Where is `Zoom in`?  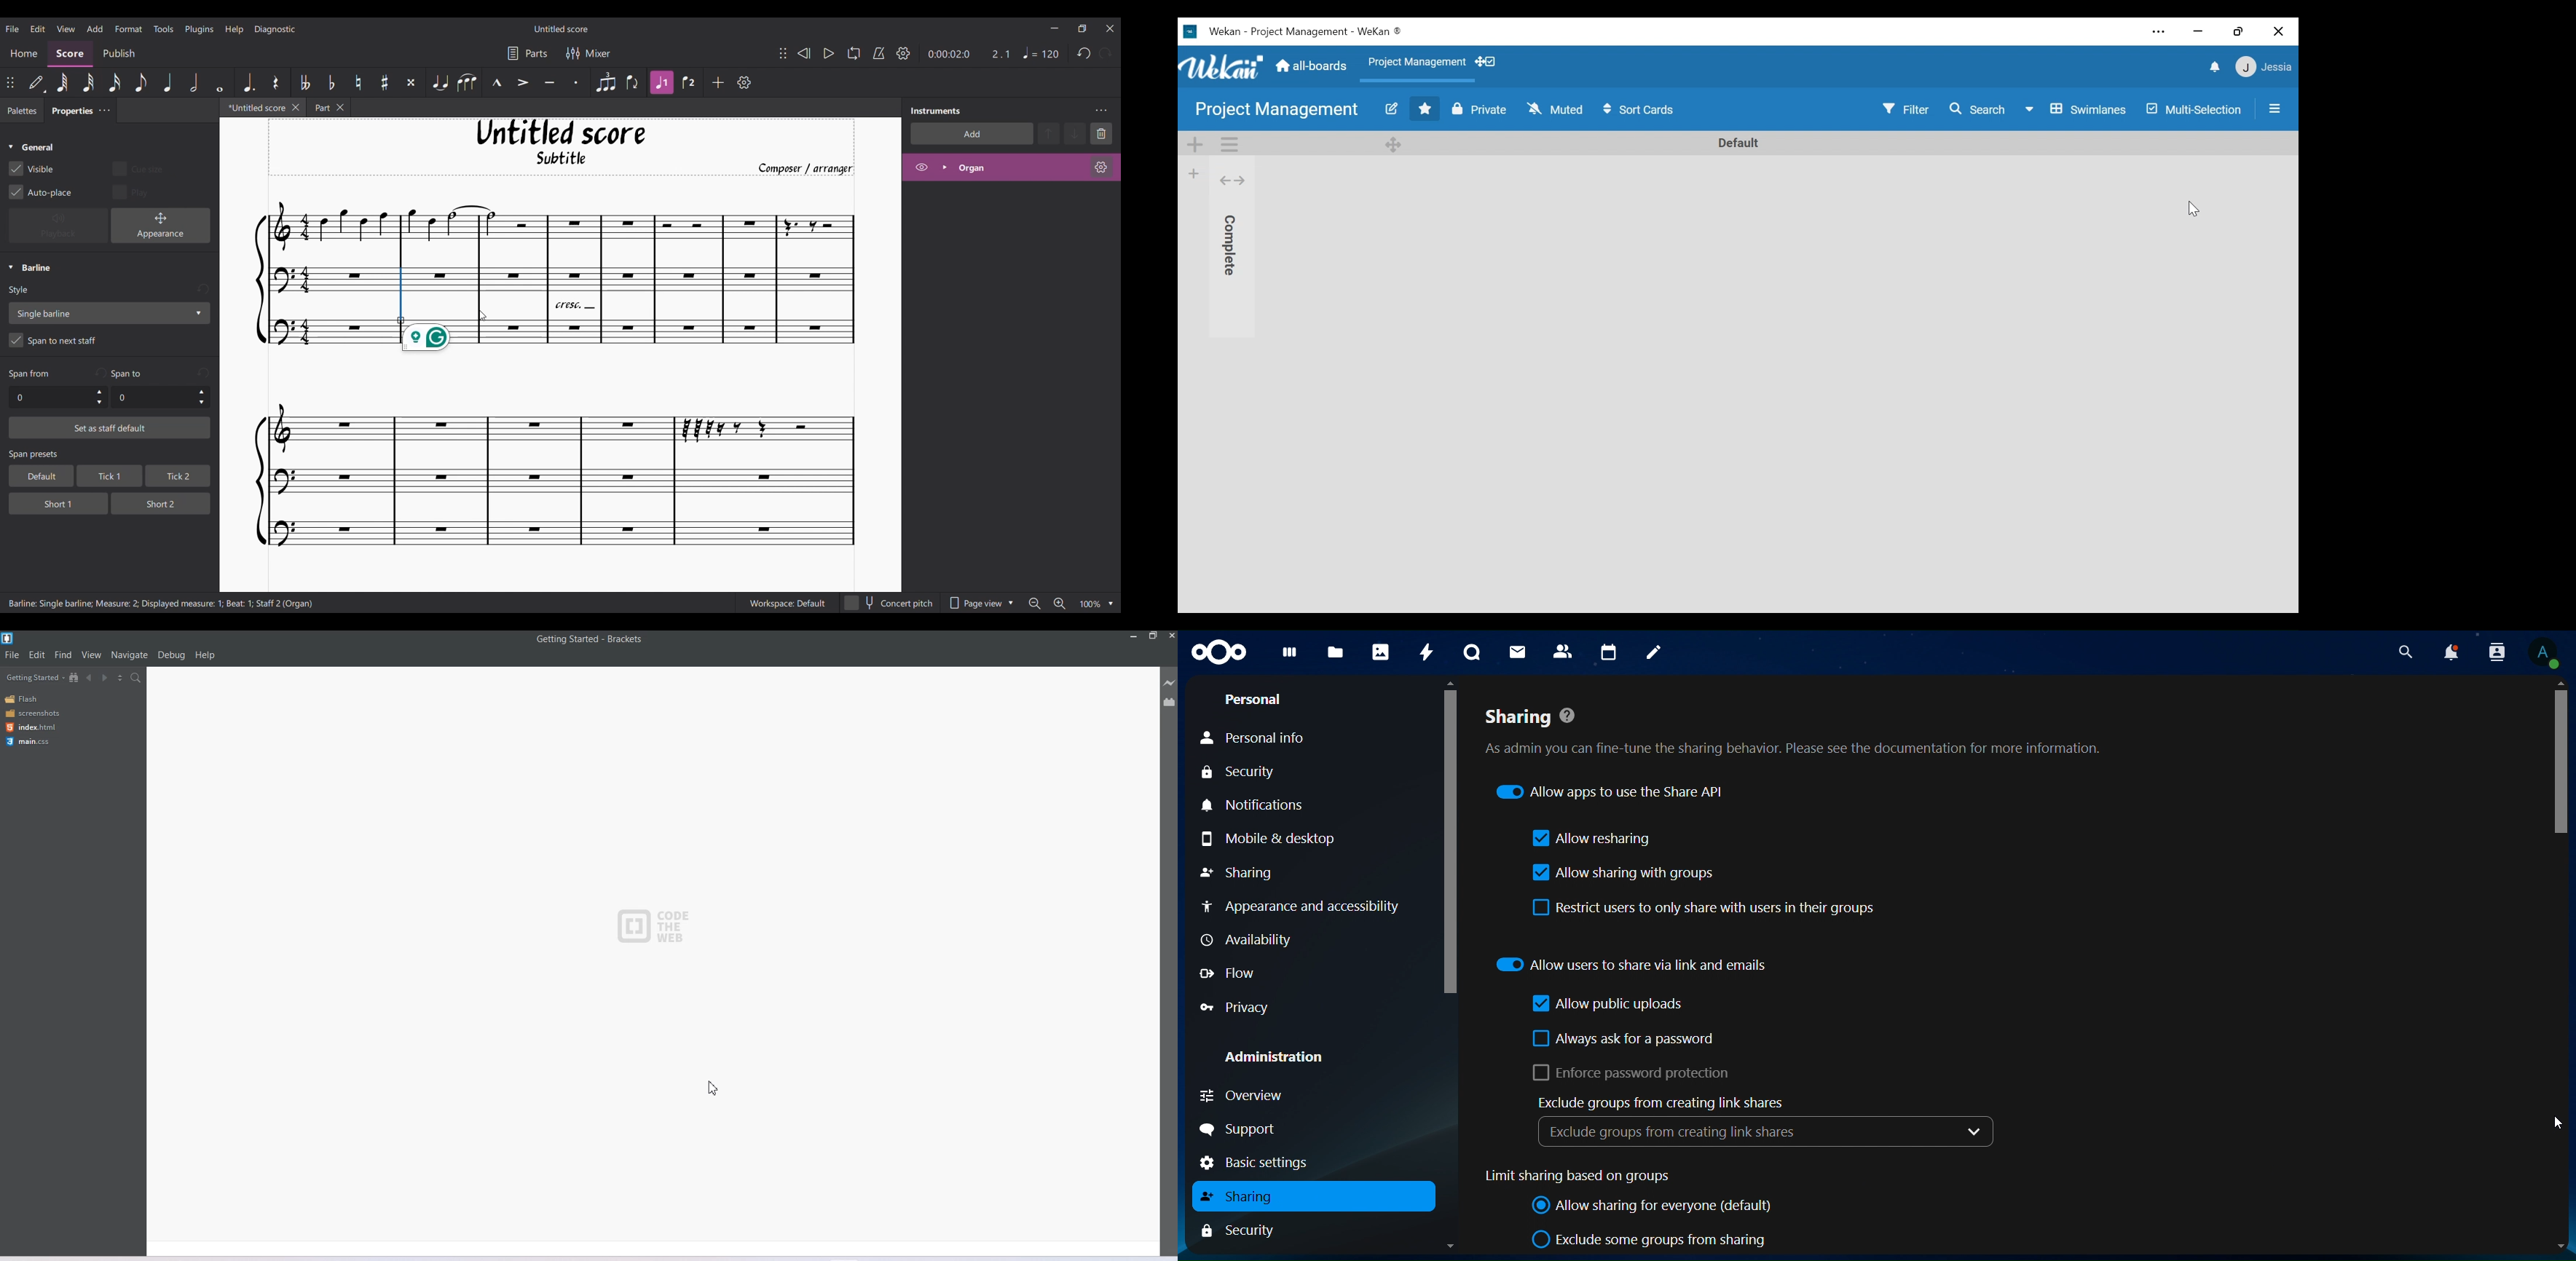 Zoom in is located at coordinates (1059, 604).